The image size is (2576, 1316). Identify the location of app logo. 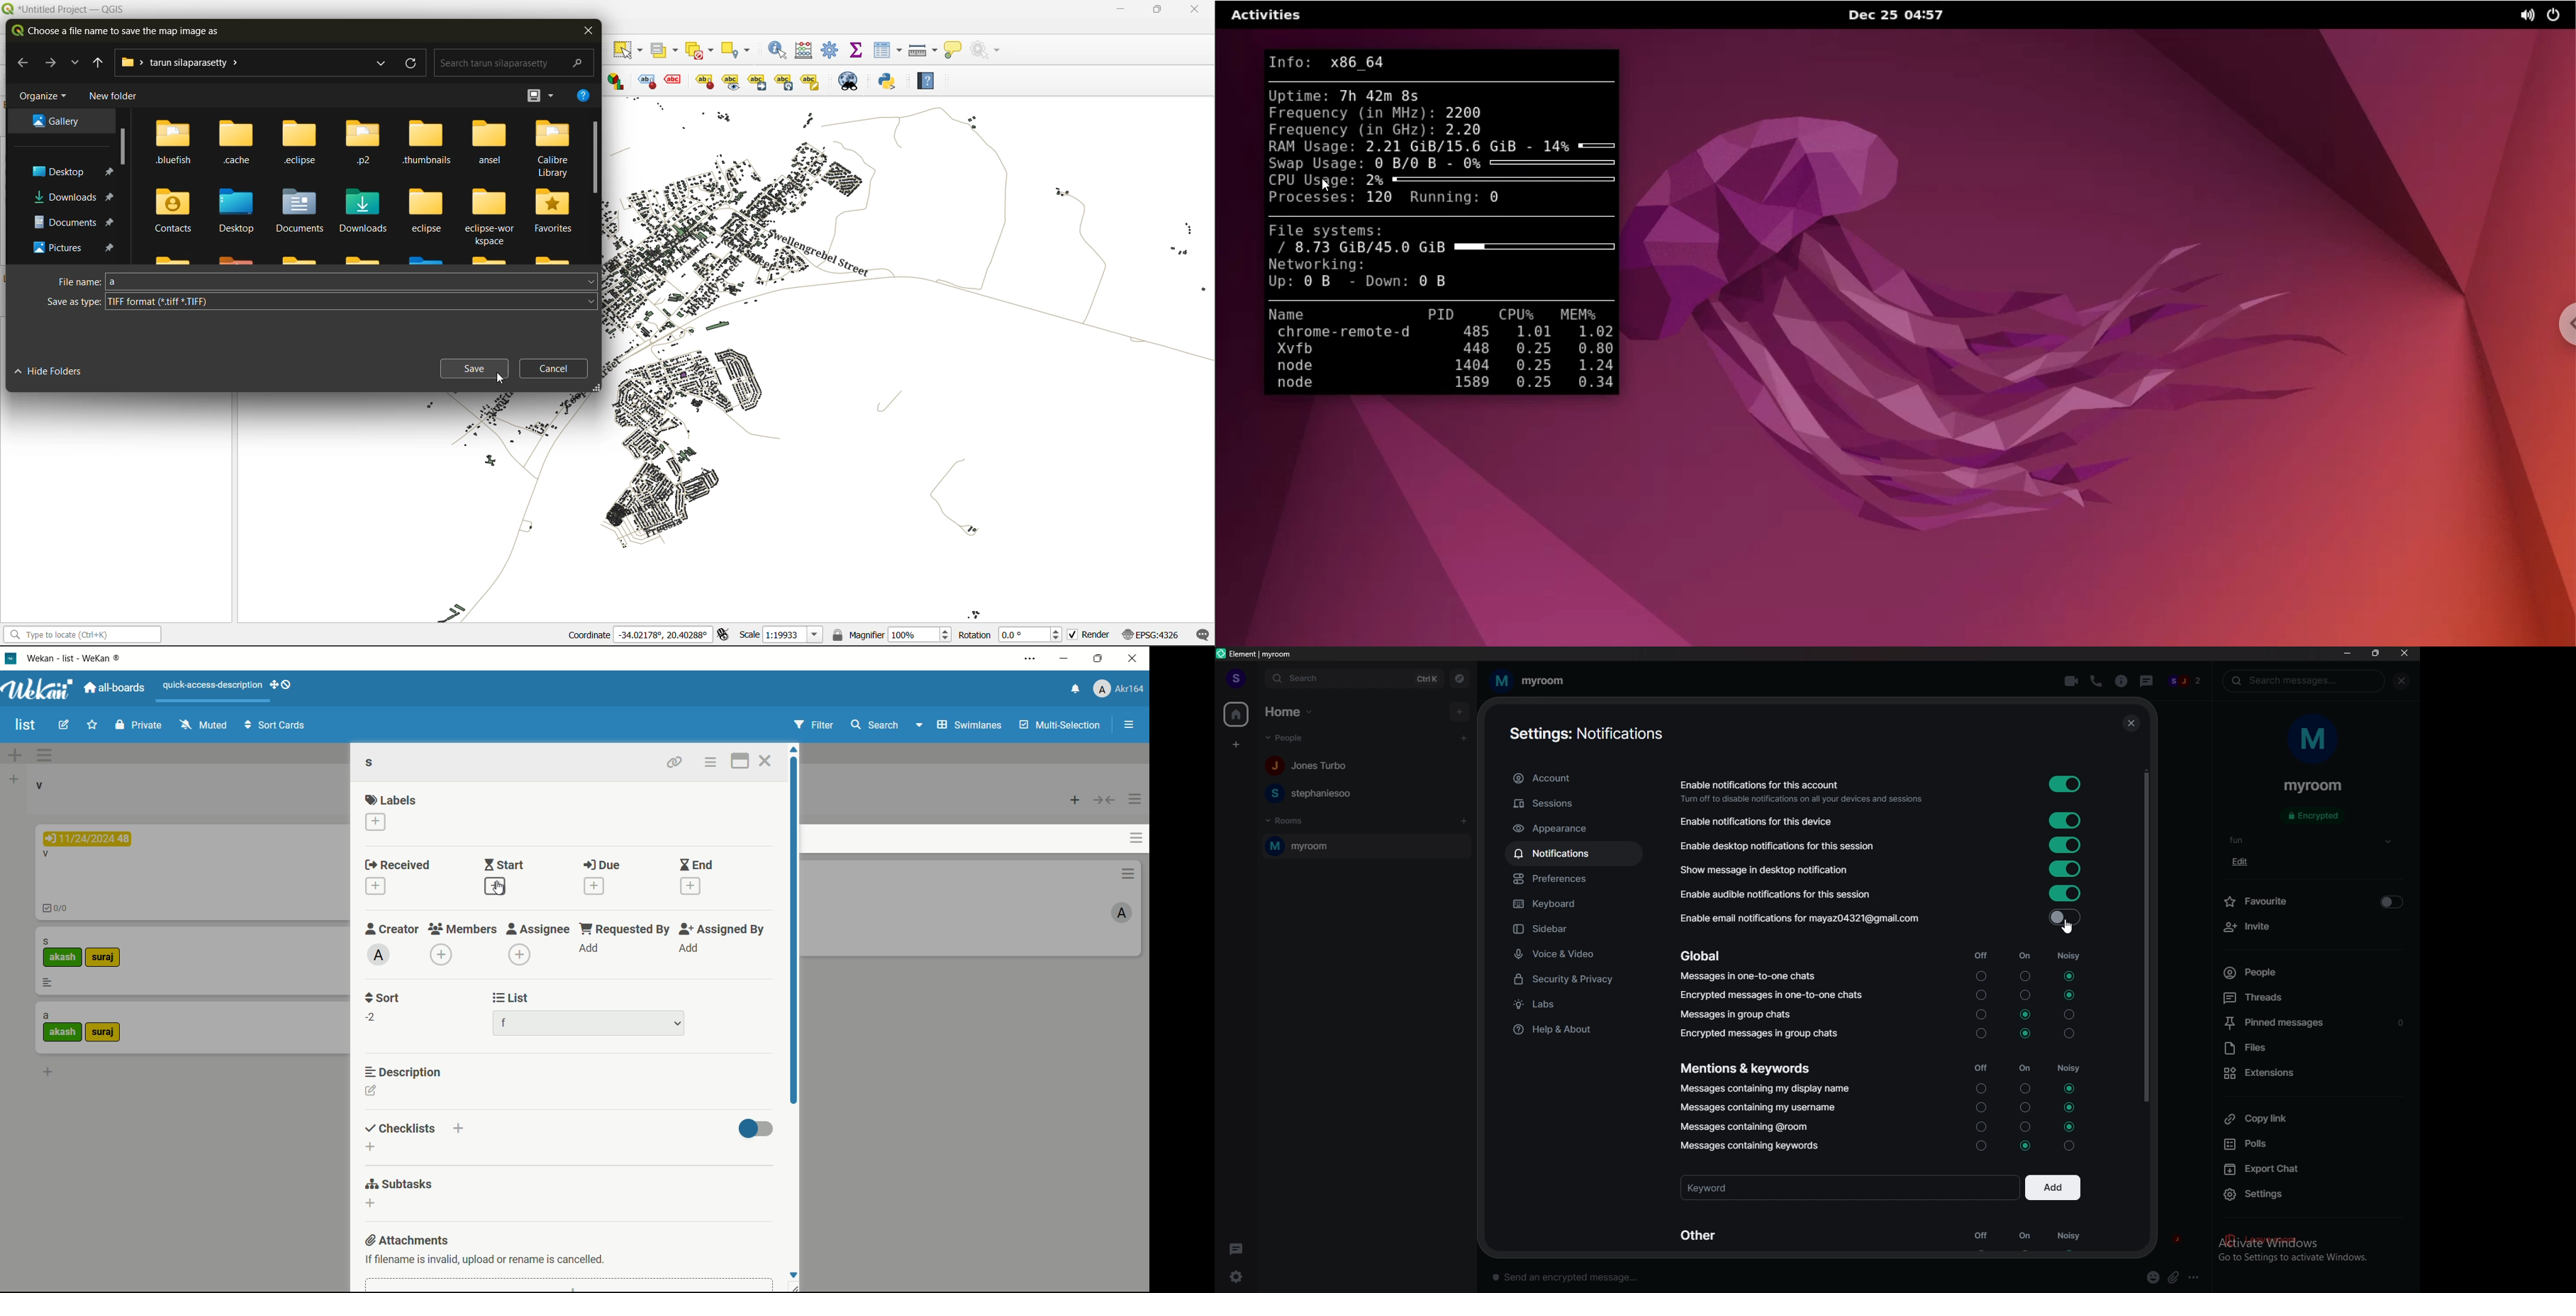
(39, 689).